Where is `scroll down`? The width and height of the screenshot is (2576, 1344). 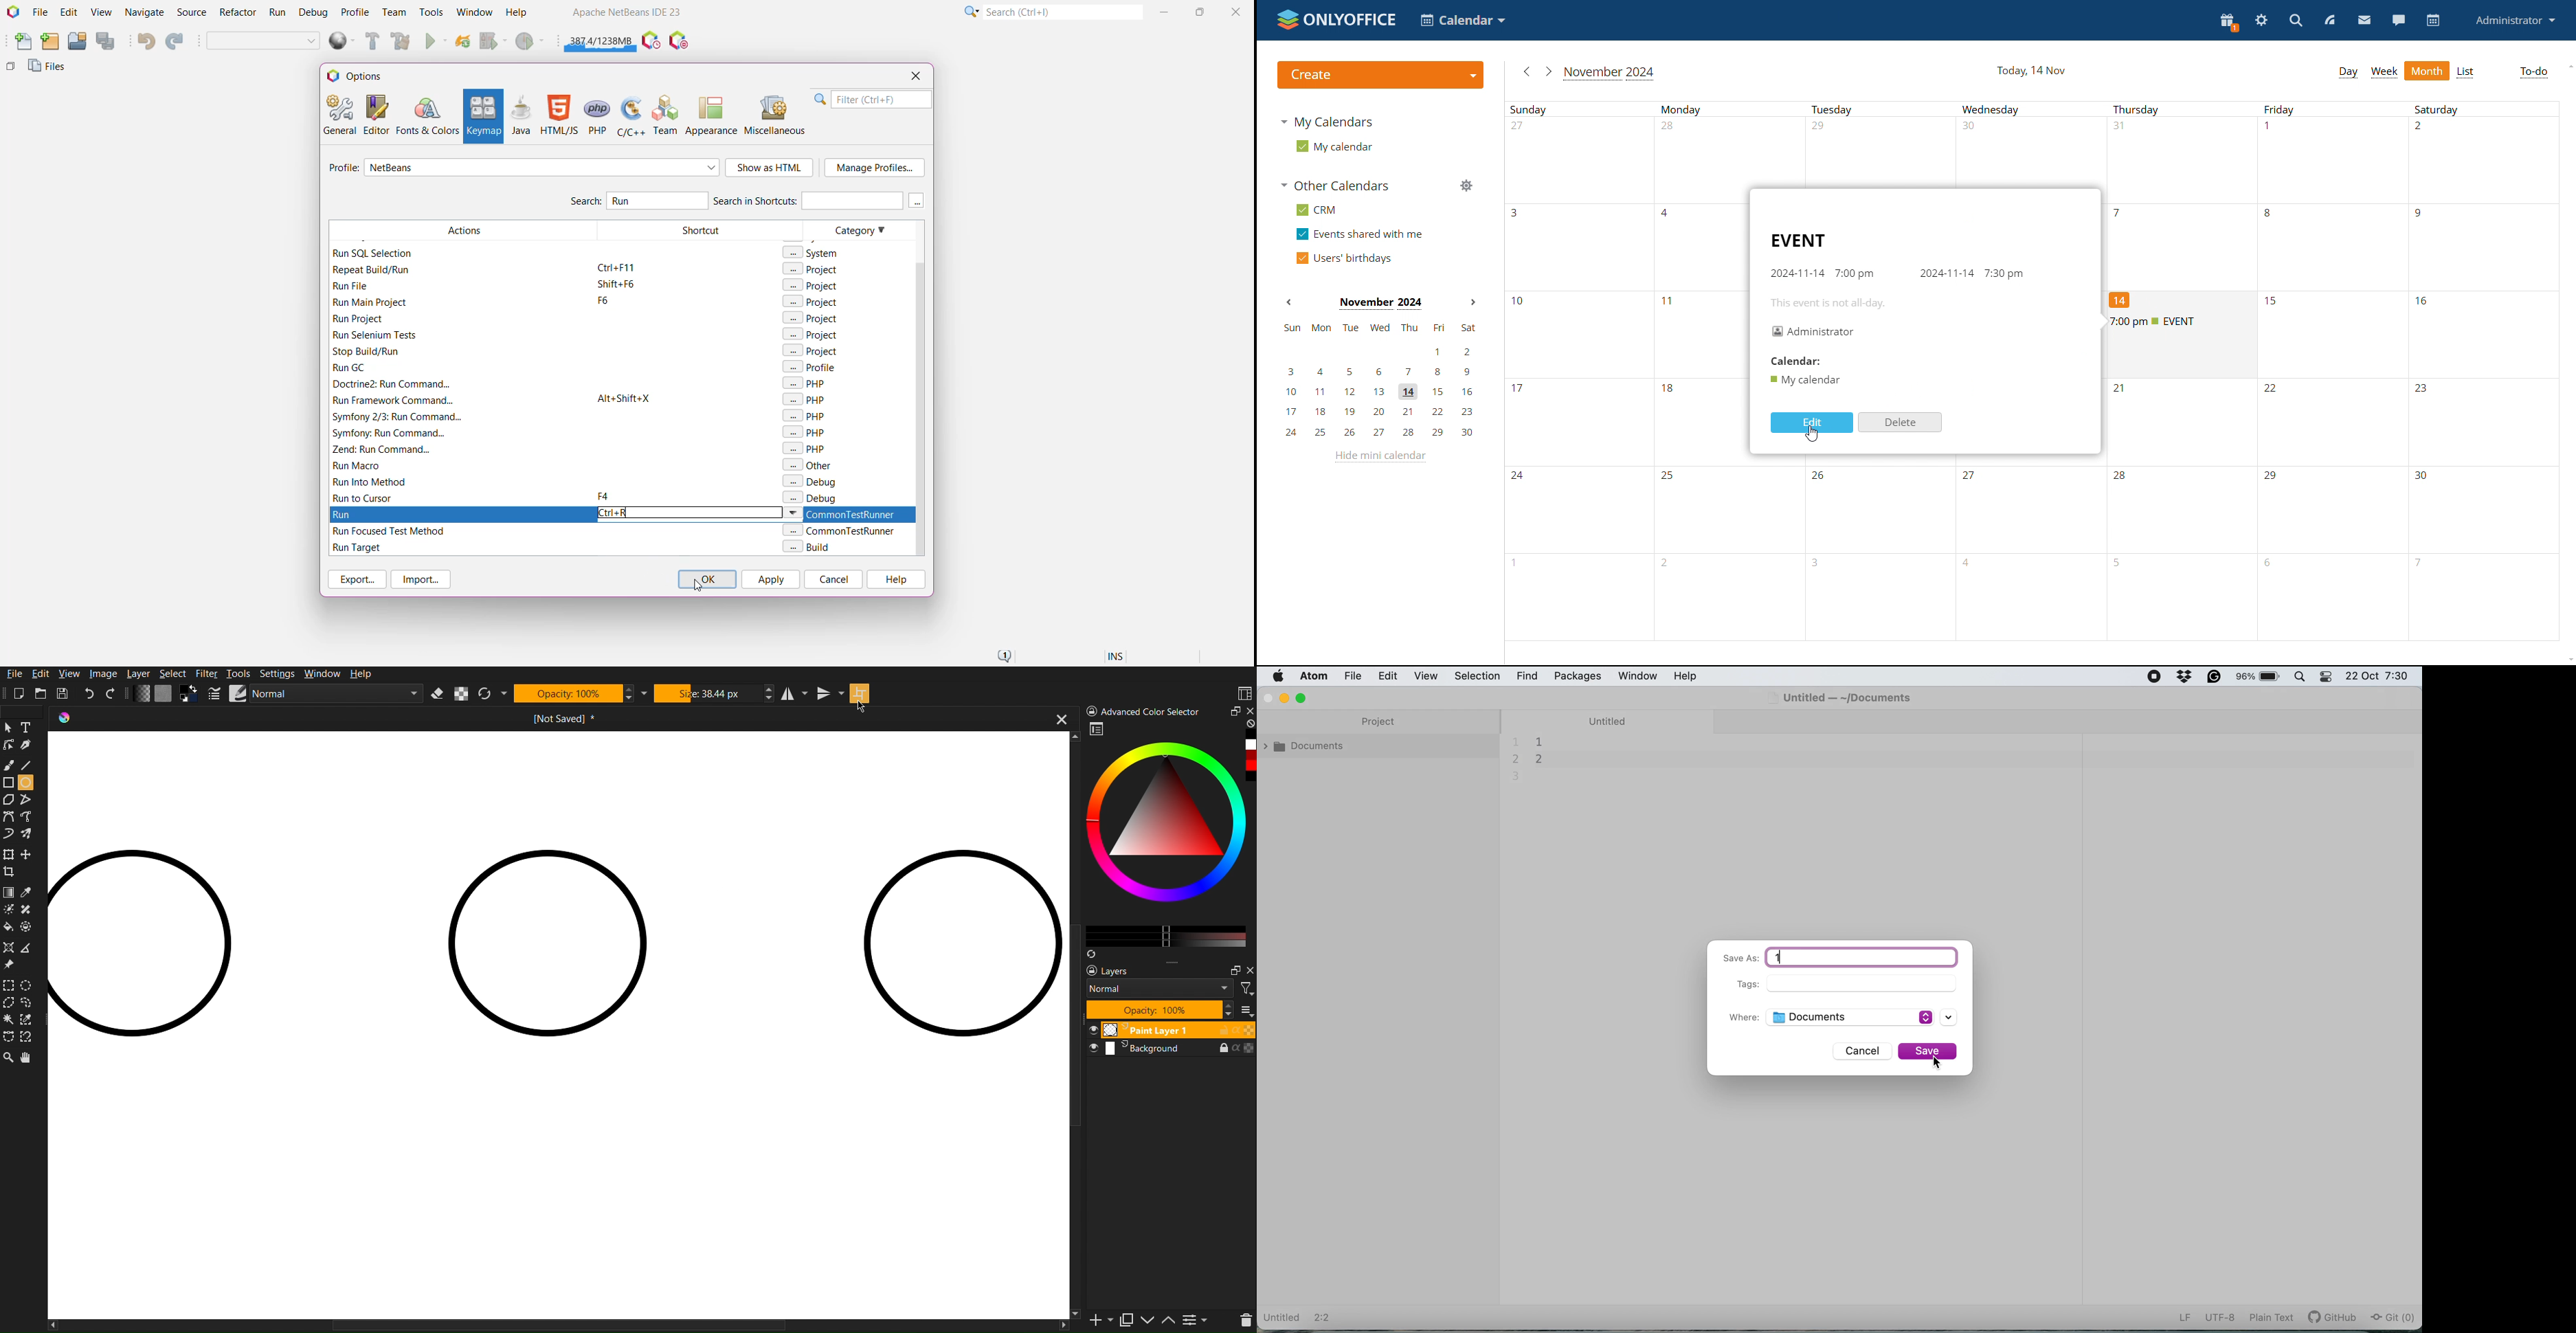 scroll down is located at coordinates (2568, 660).